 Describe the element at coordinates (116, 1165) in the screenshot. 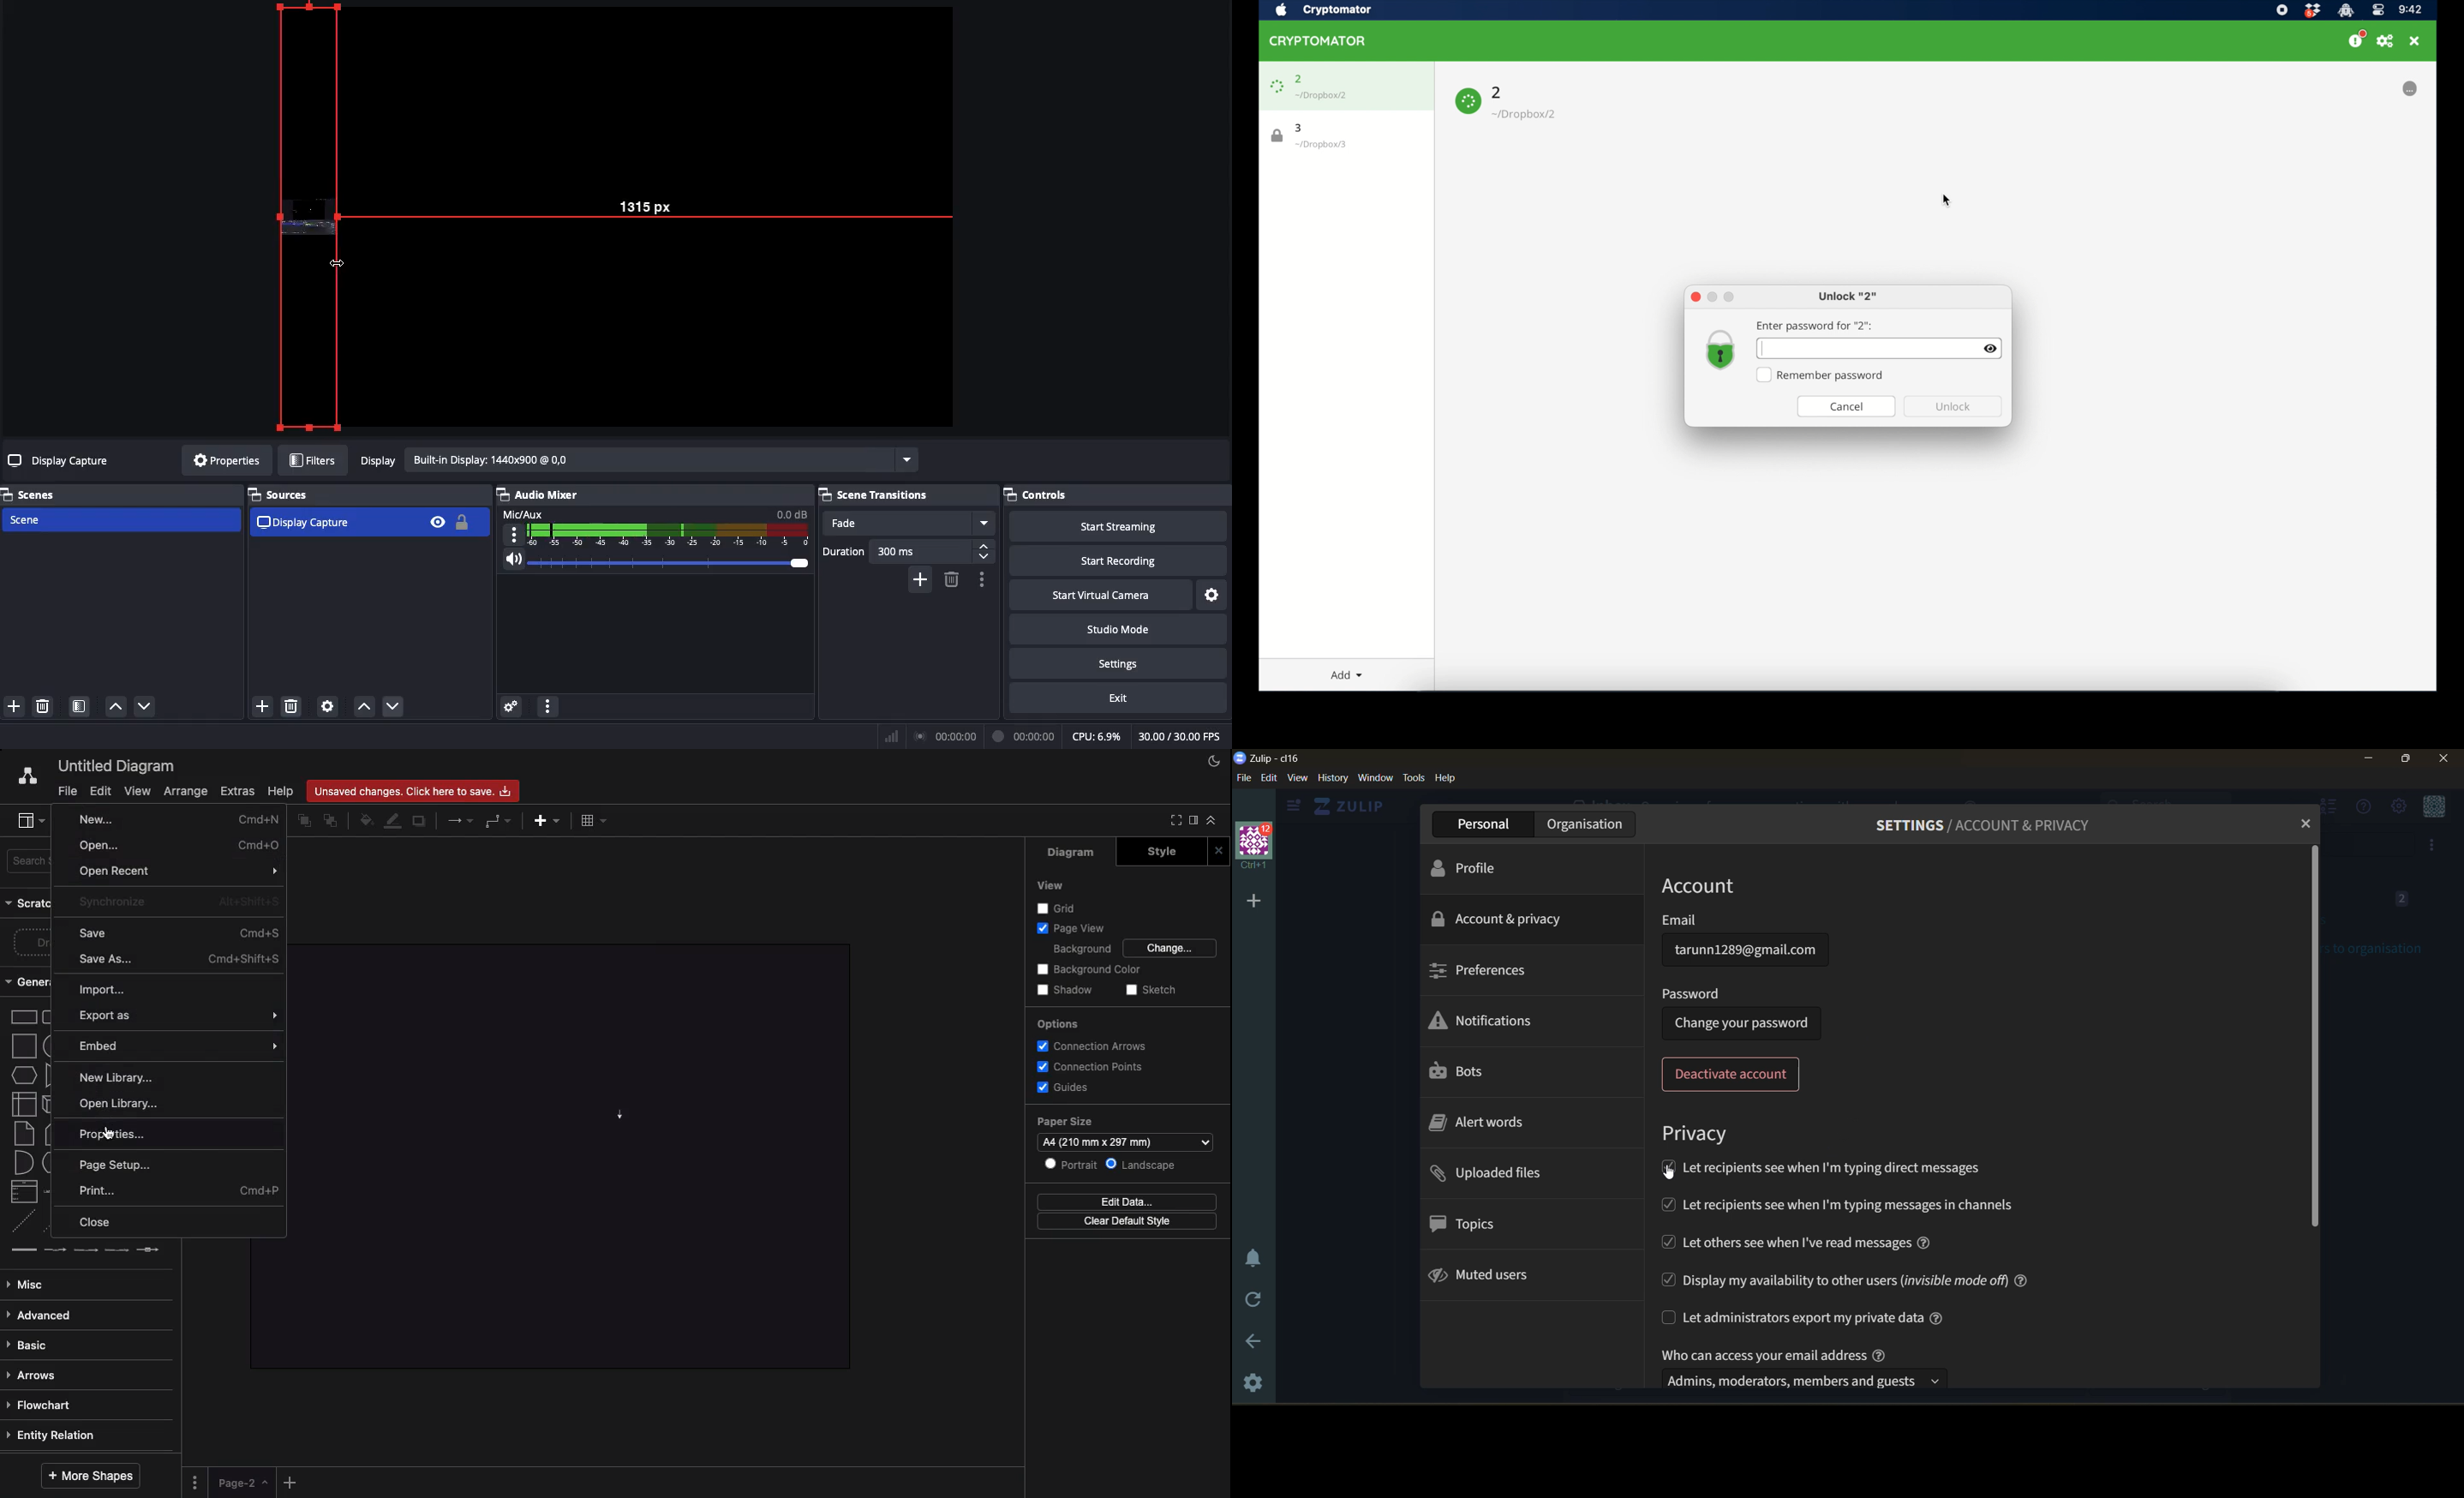

I see `Page setup` at that location.